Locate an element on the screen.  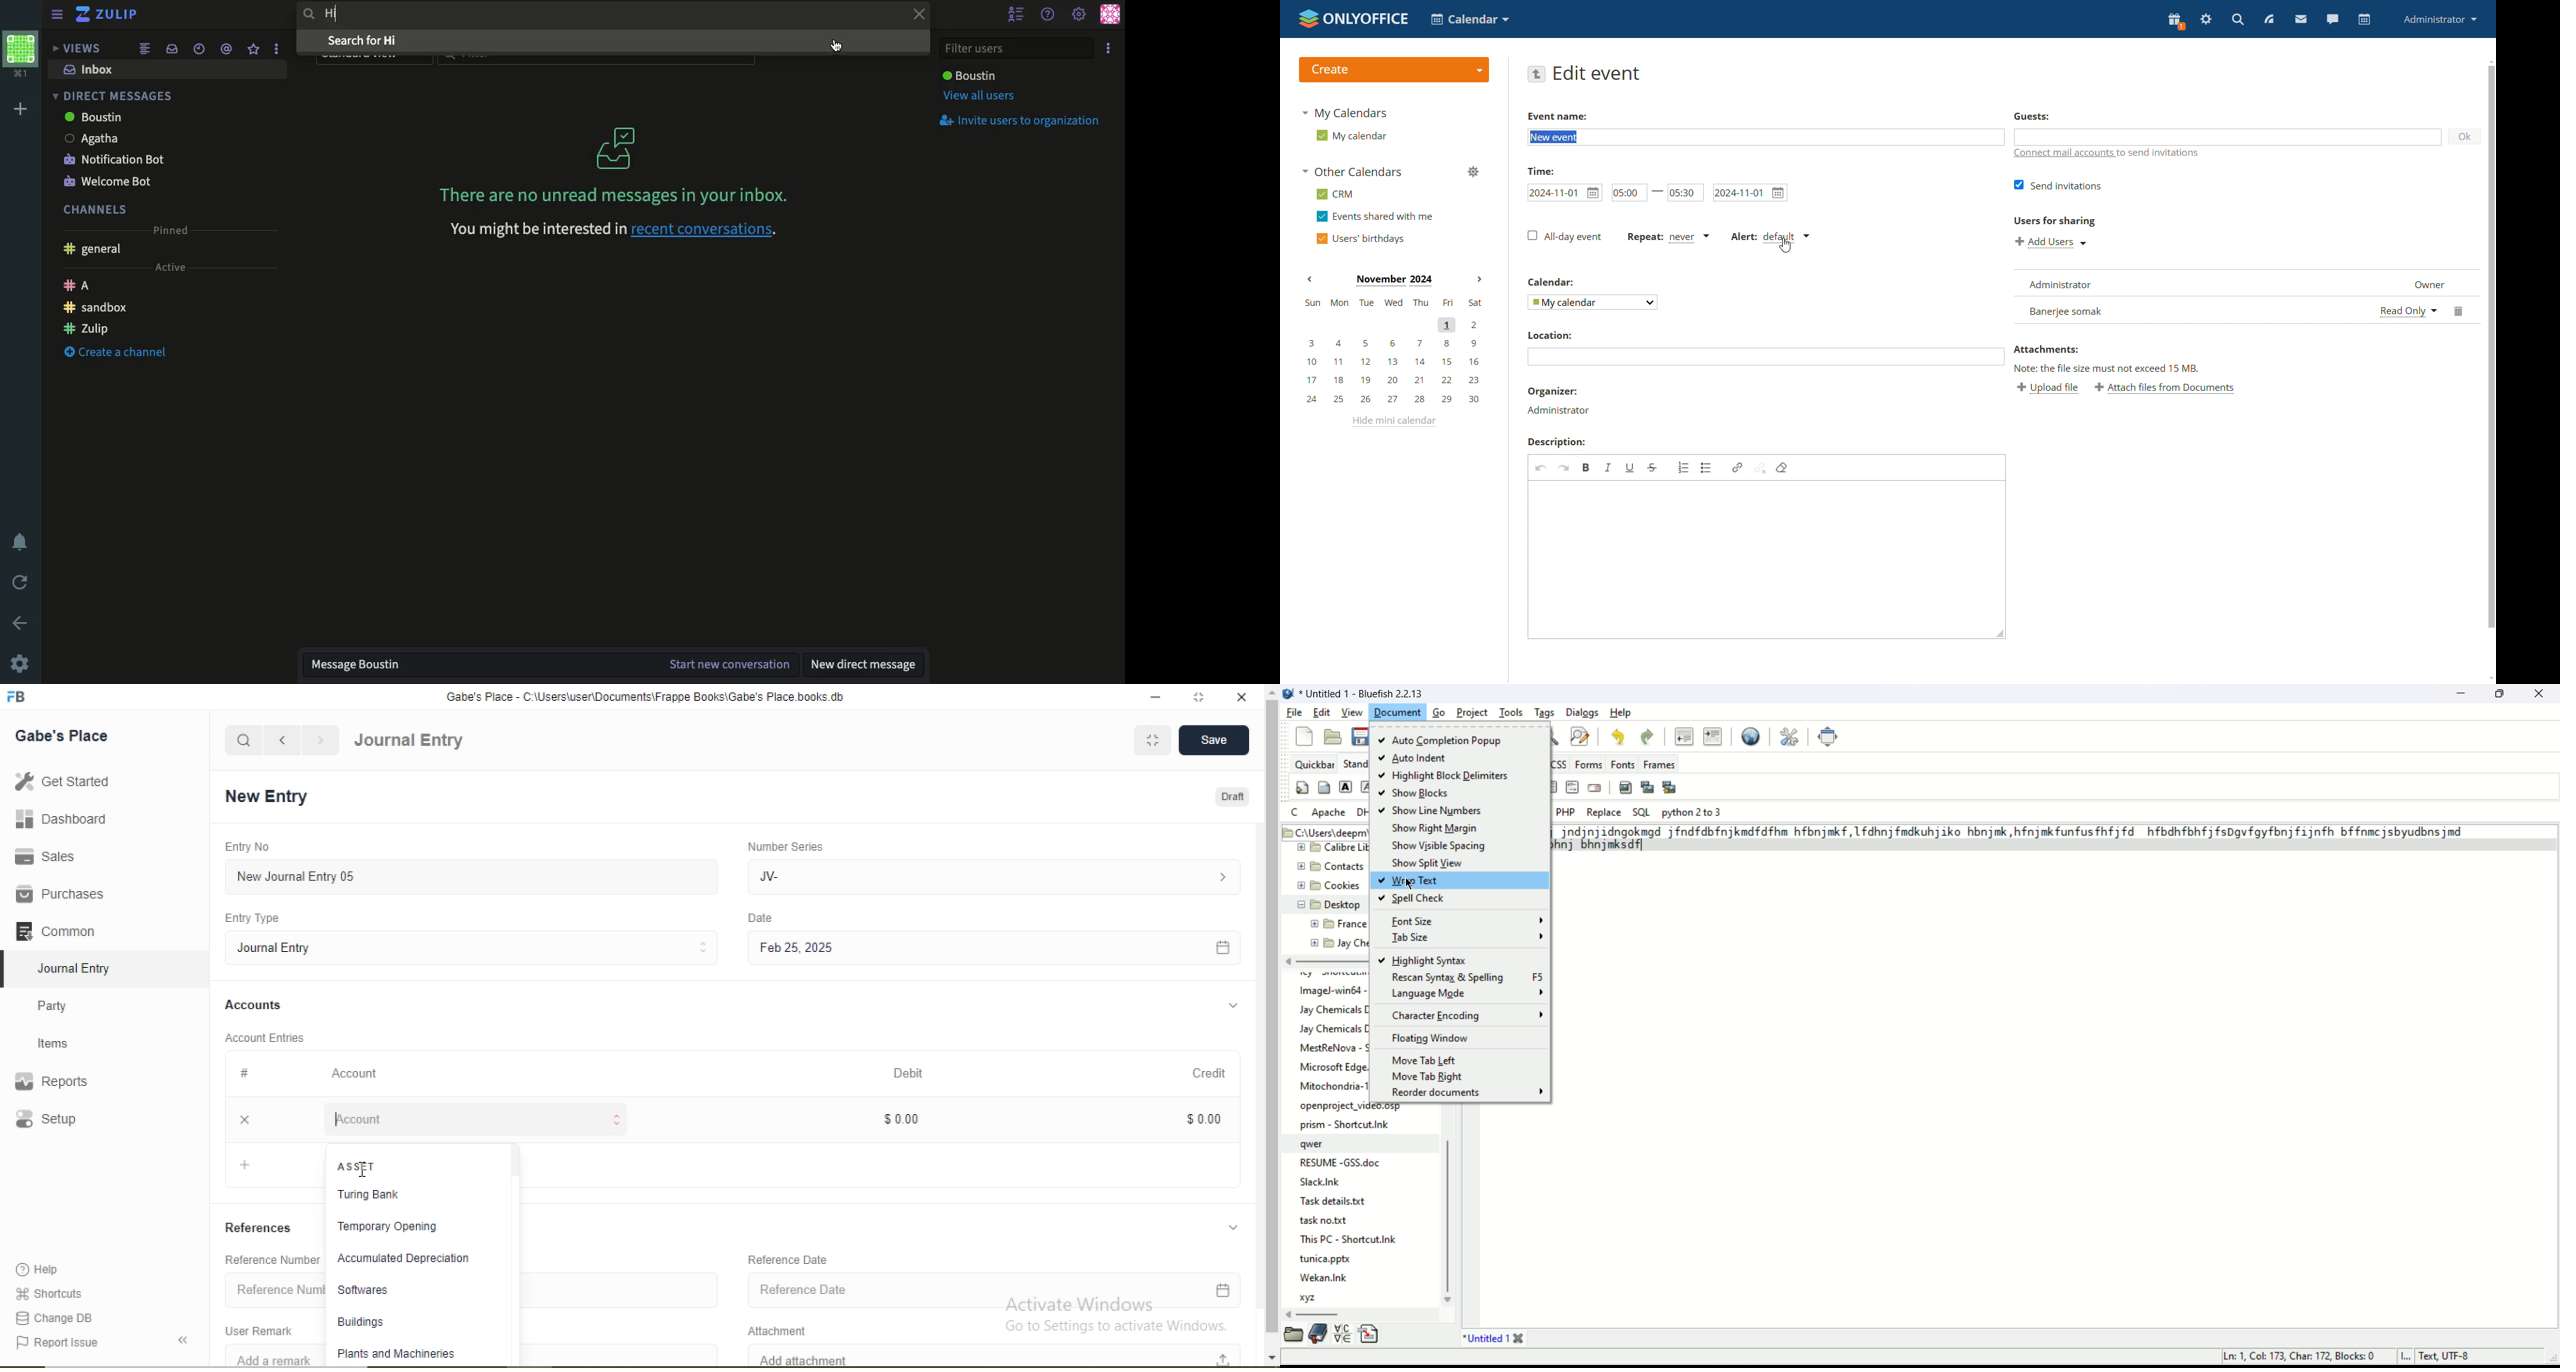
Search for hi is located at coordinates (610, 42).